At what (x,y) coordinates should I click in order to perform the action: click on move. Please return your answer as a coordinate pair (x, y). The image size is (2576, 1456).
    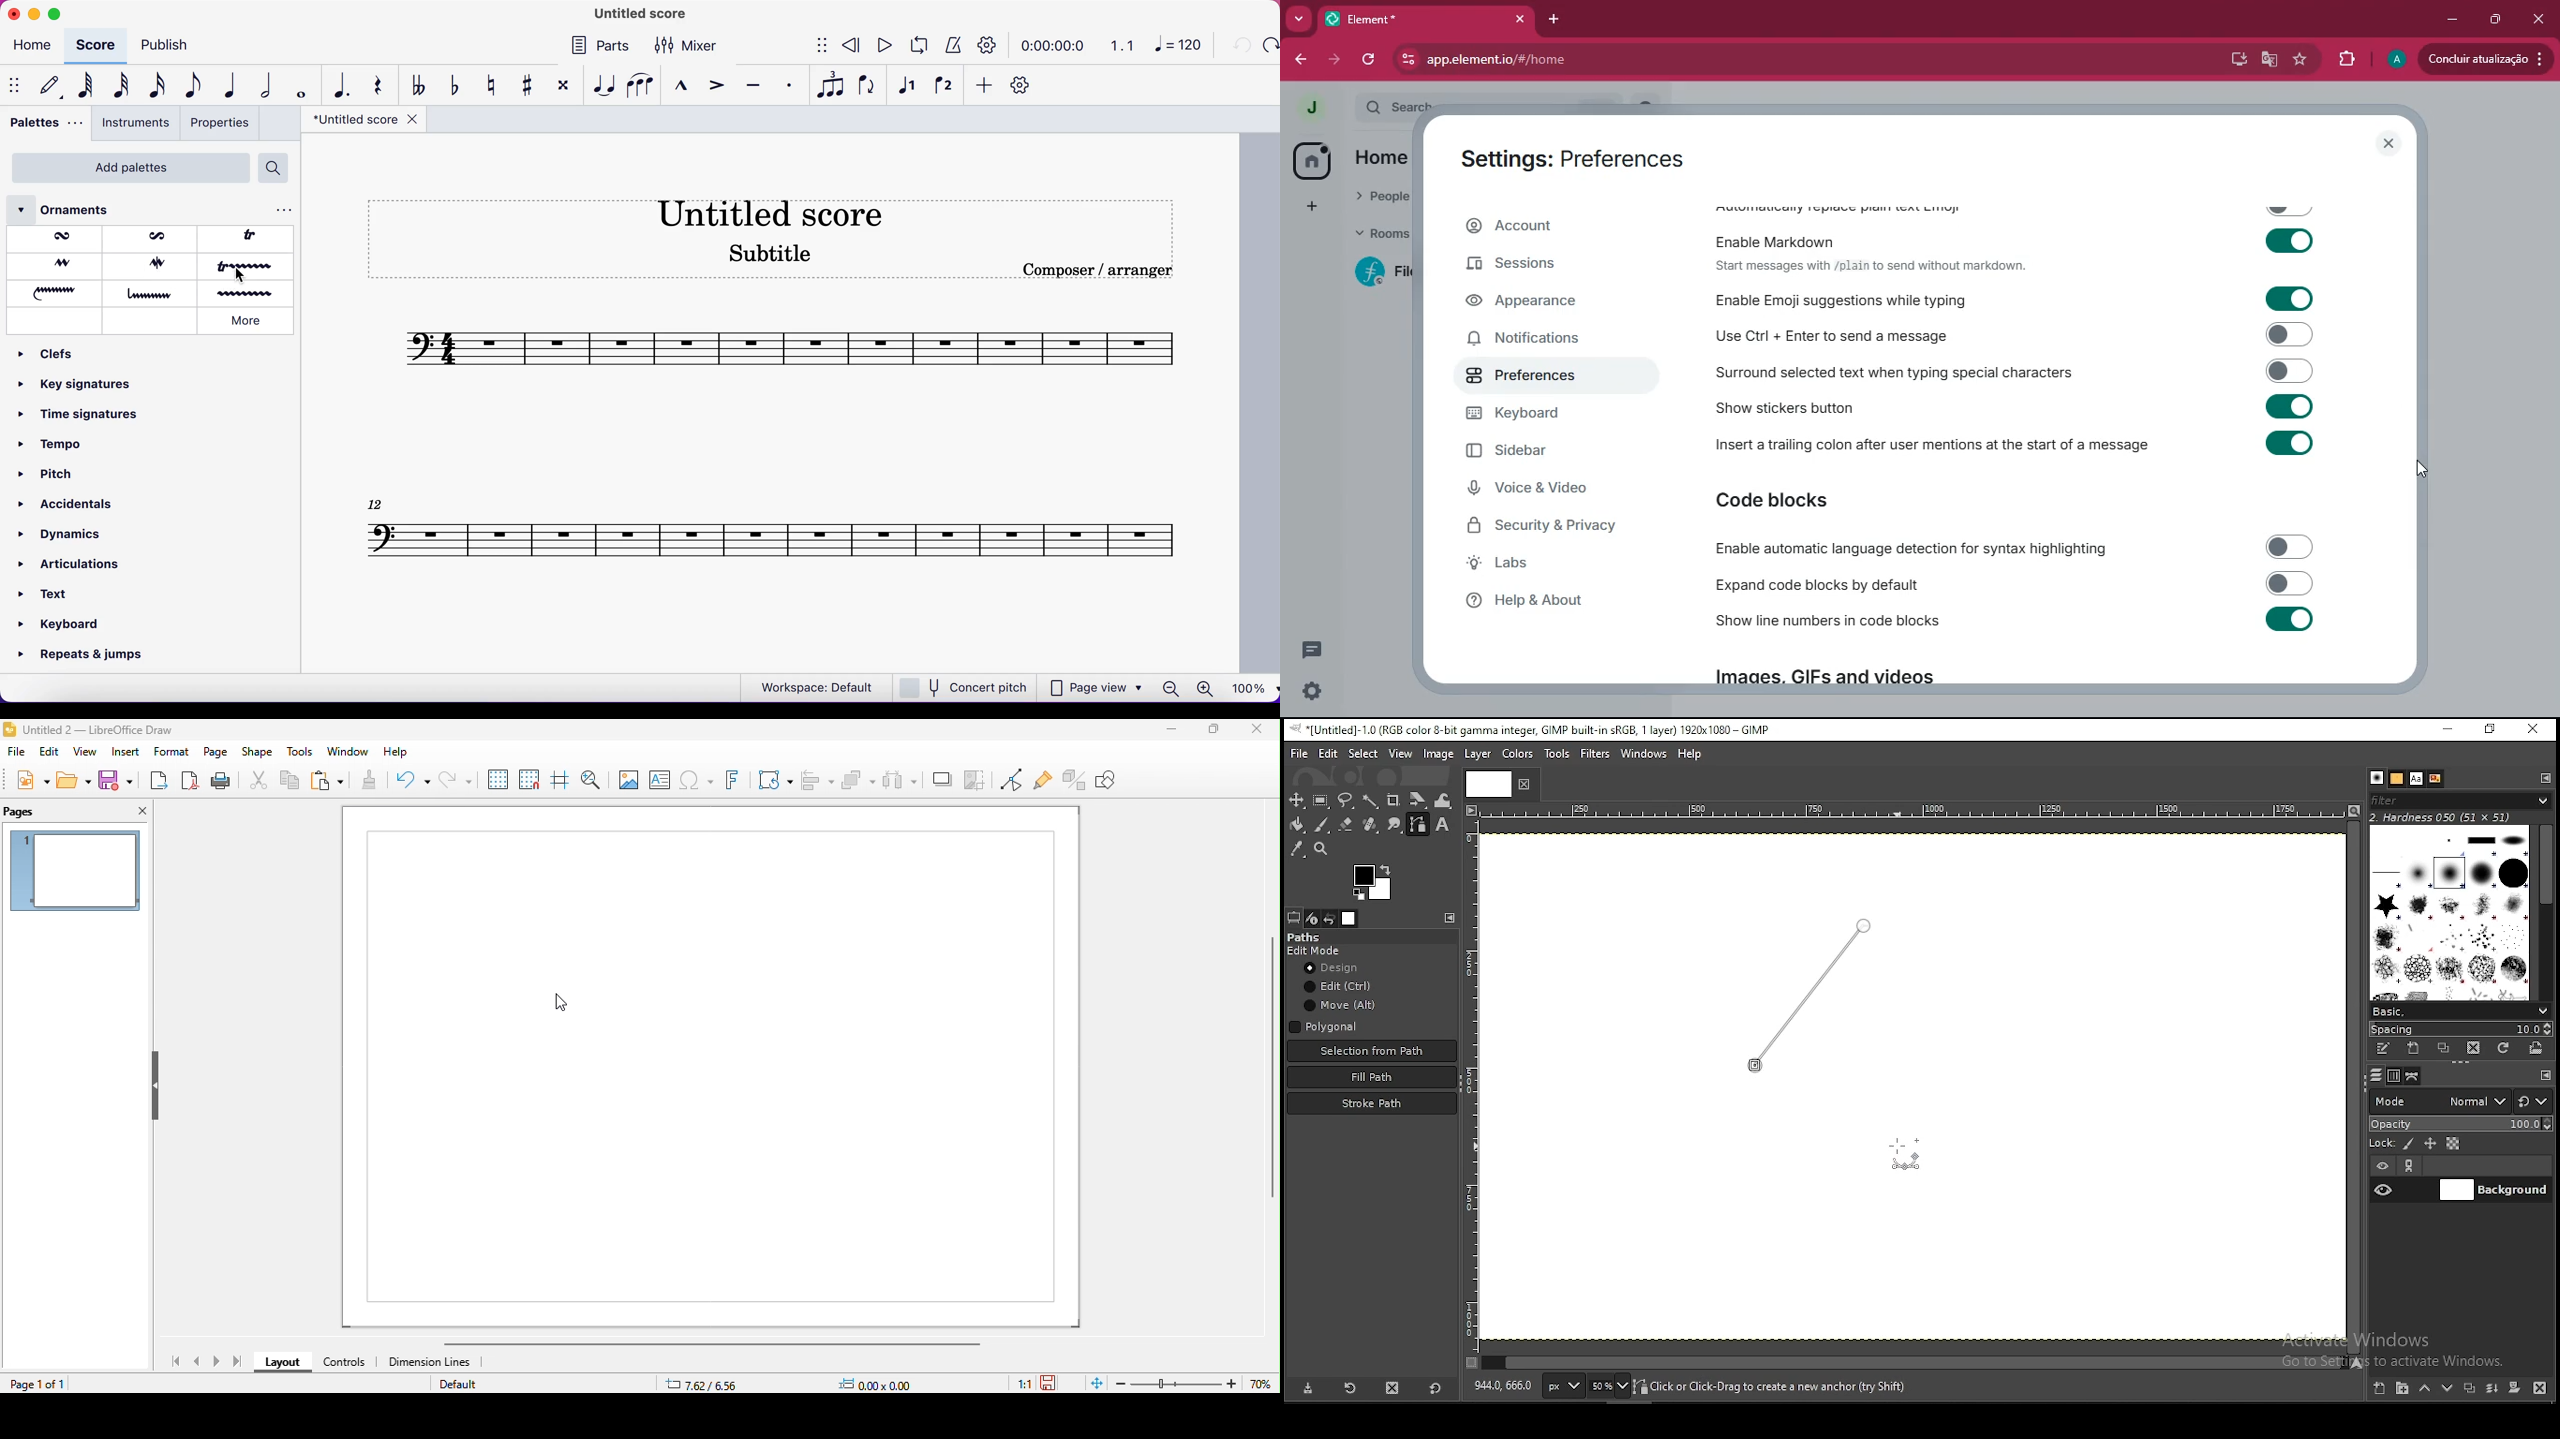
    Looking at the image, I should click on (1341, 1005).